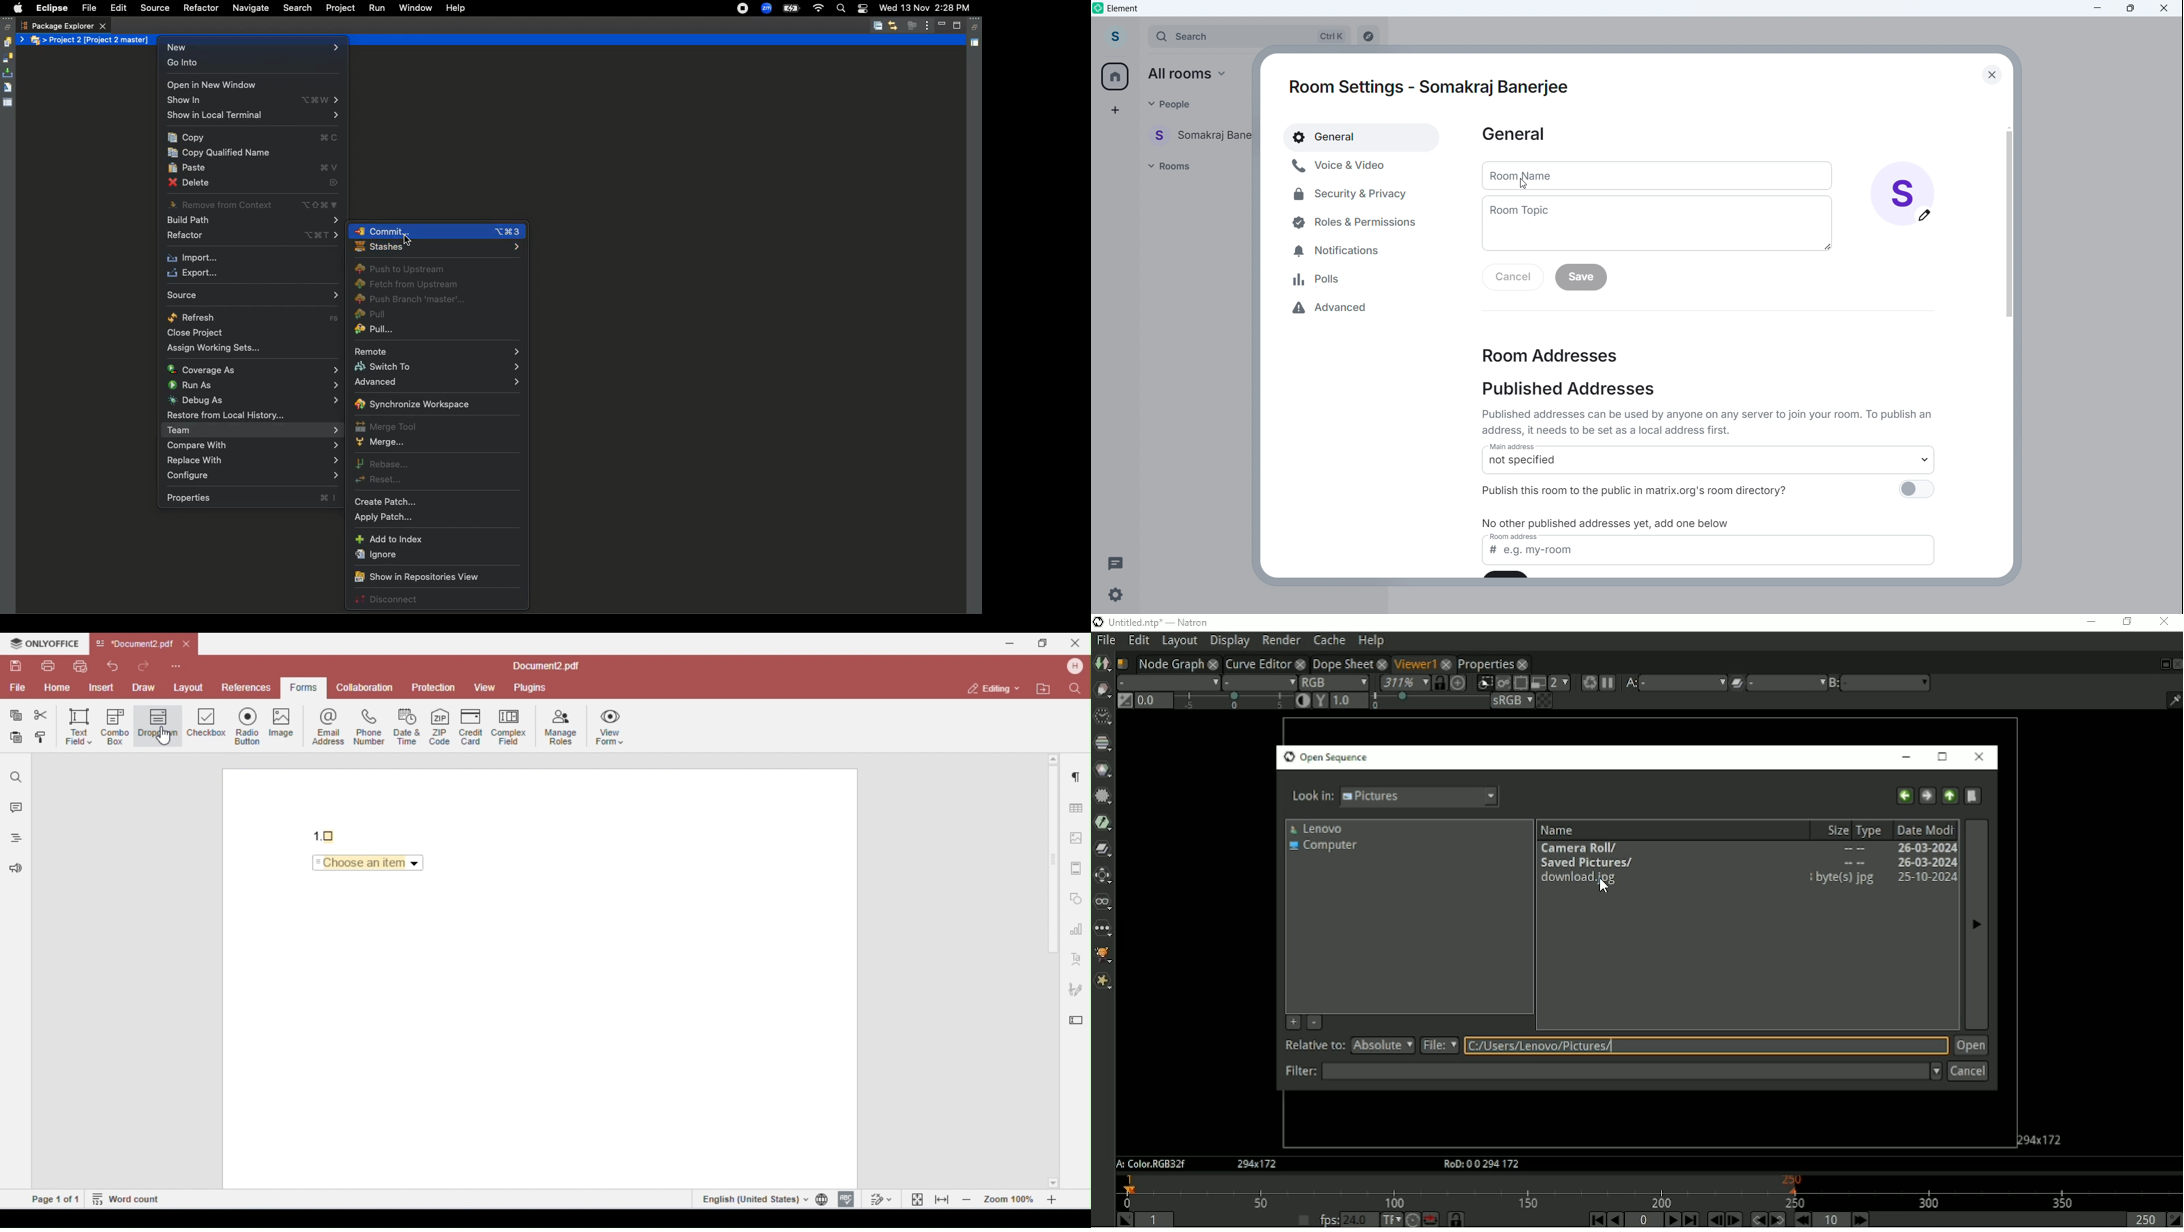 The image size is (2184, 1232). I want to click on Current frame, so click(1644, 1220).